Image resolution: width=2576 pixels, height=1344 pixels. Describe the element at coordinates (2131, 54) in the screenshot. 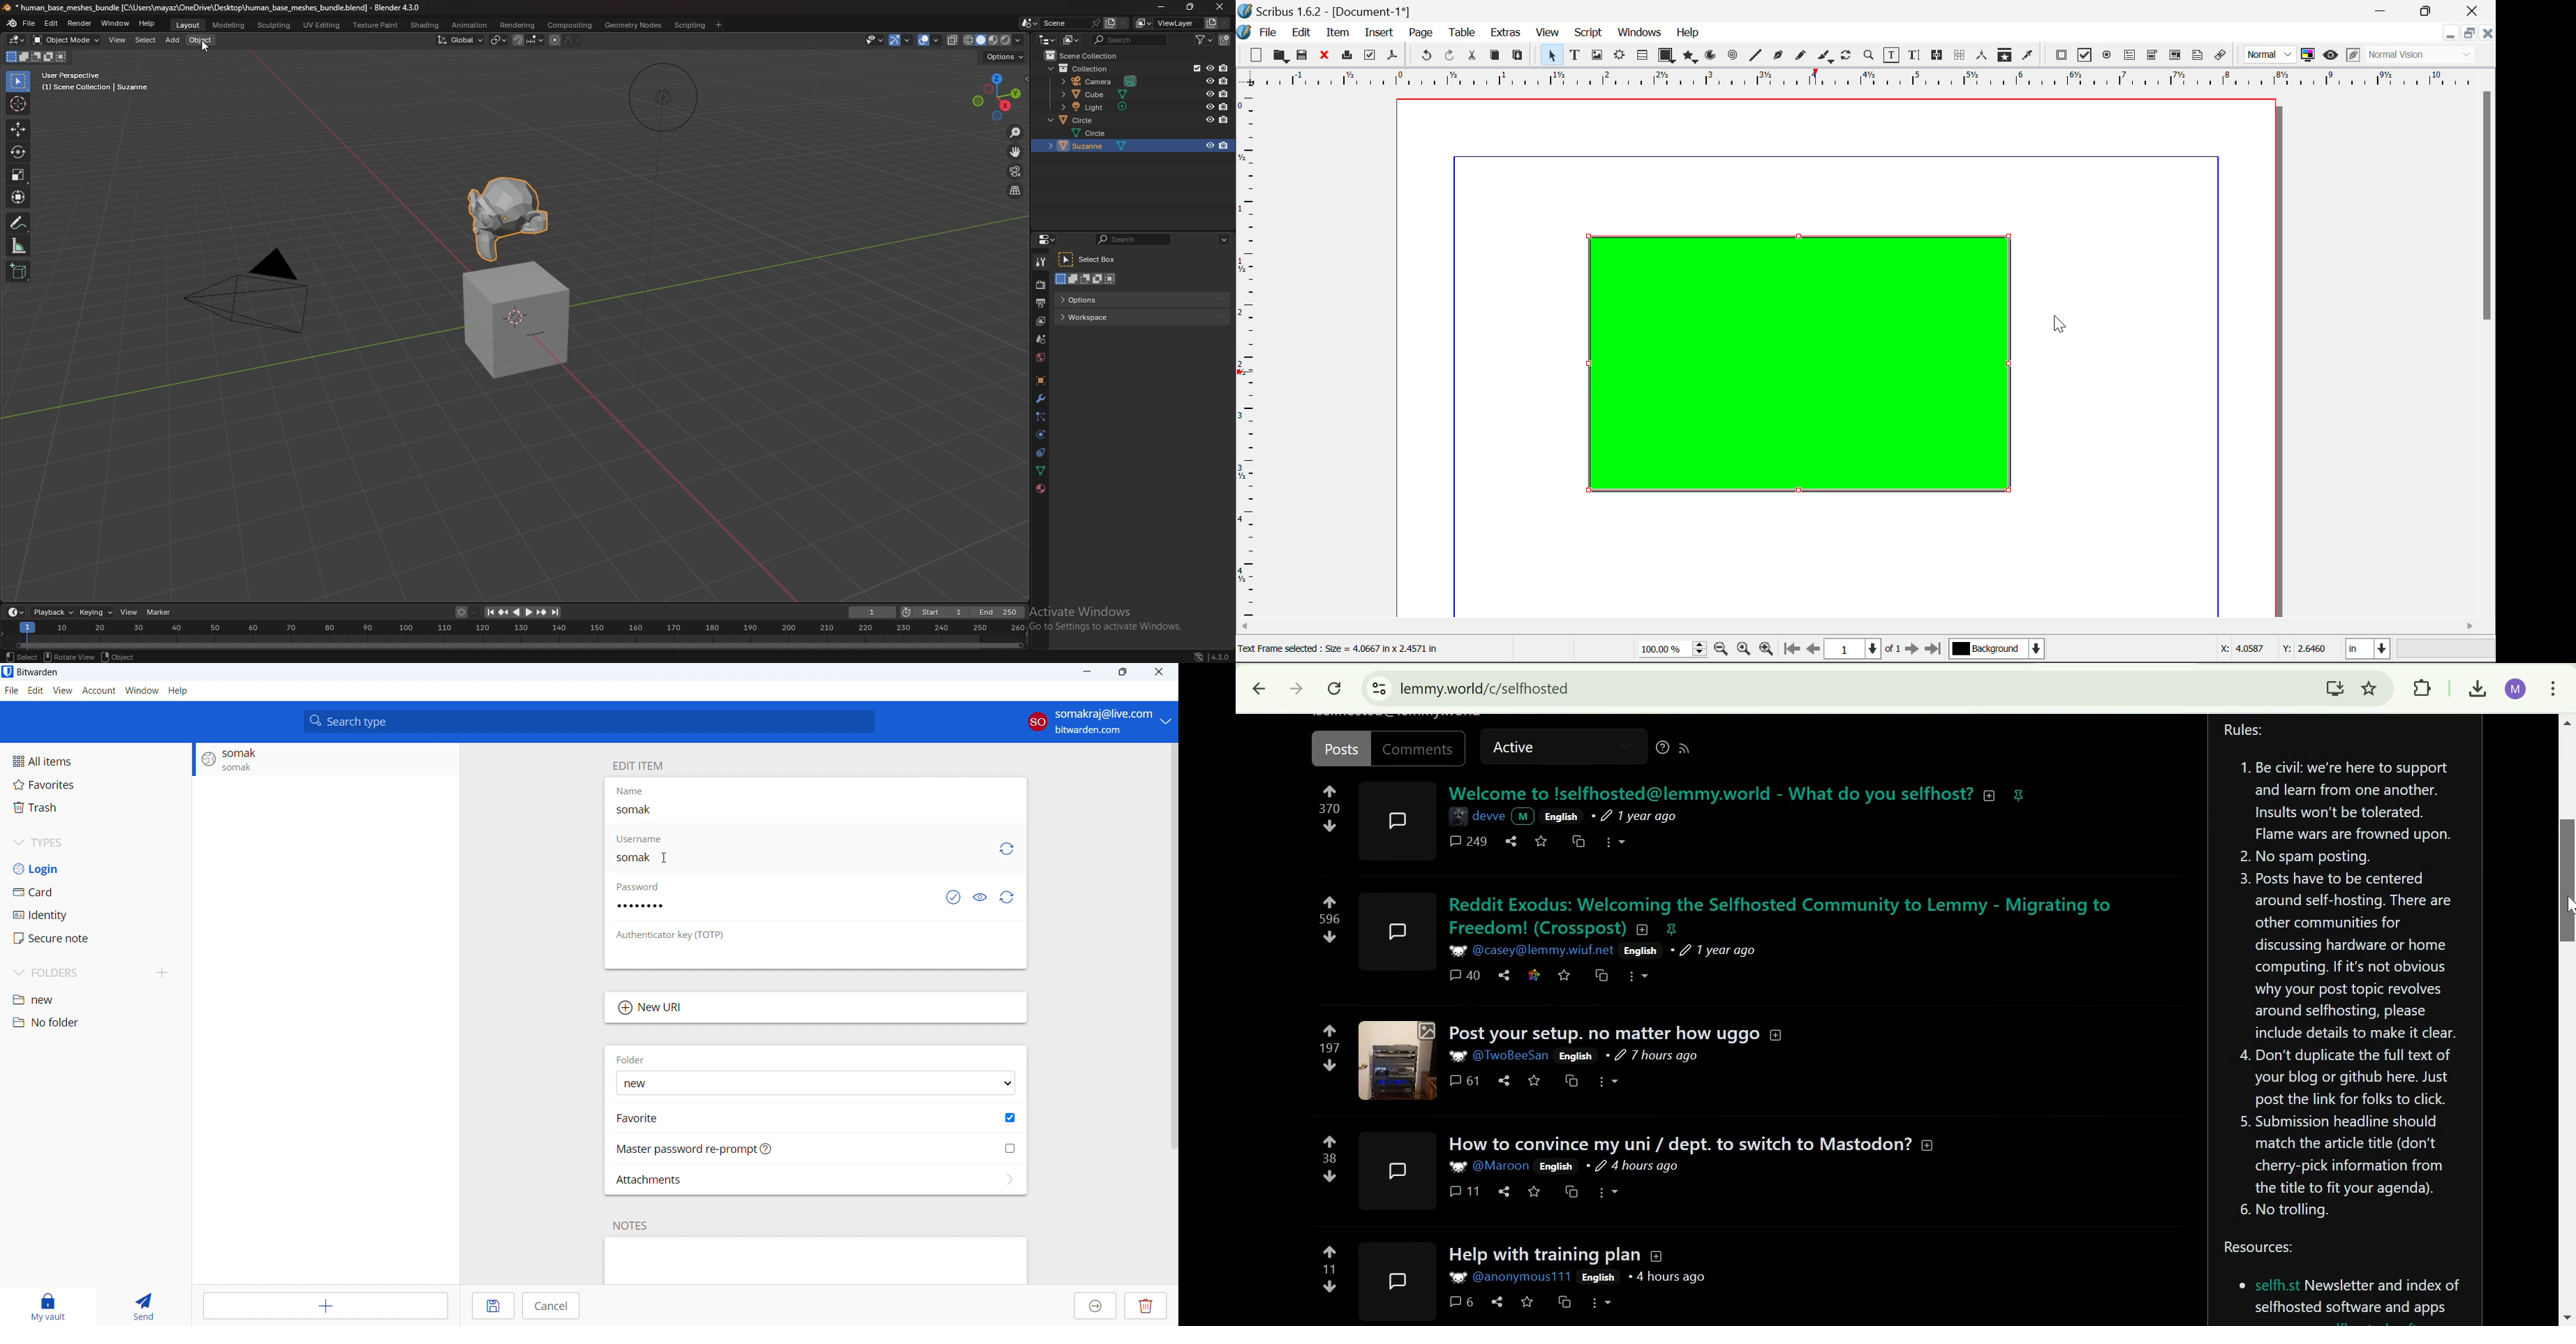

I see `Pdf Text Field` at that location.